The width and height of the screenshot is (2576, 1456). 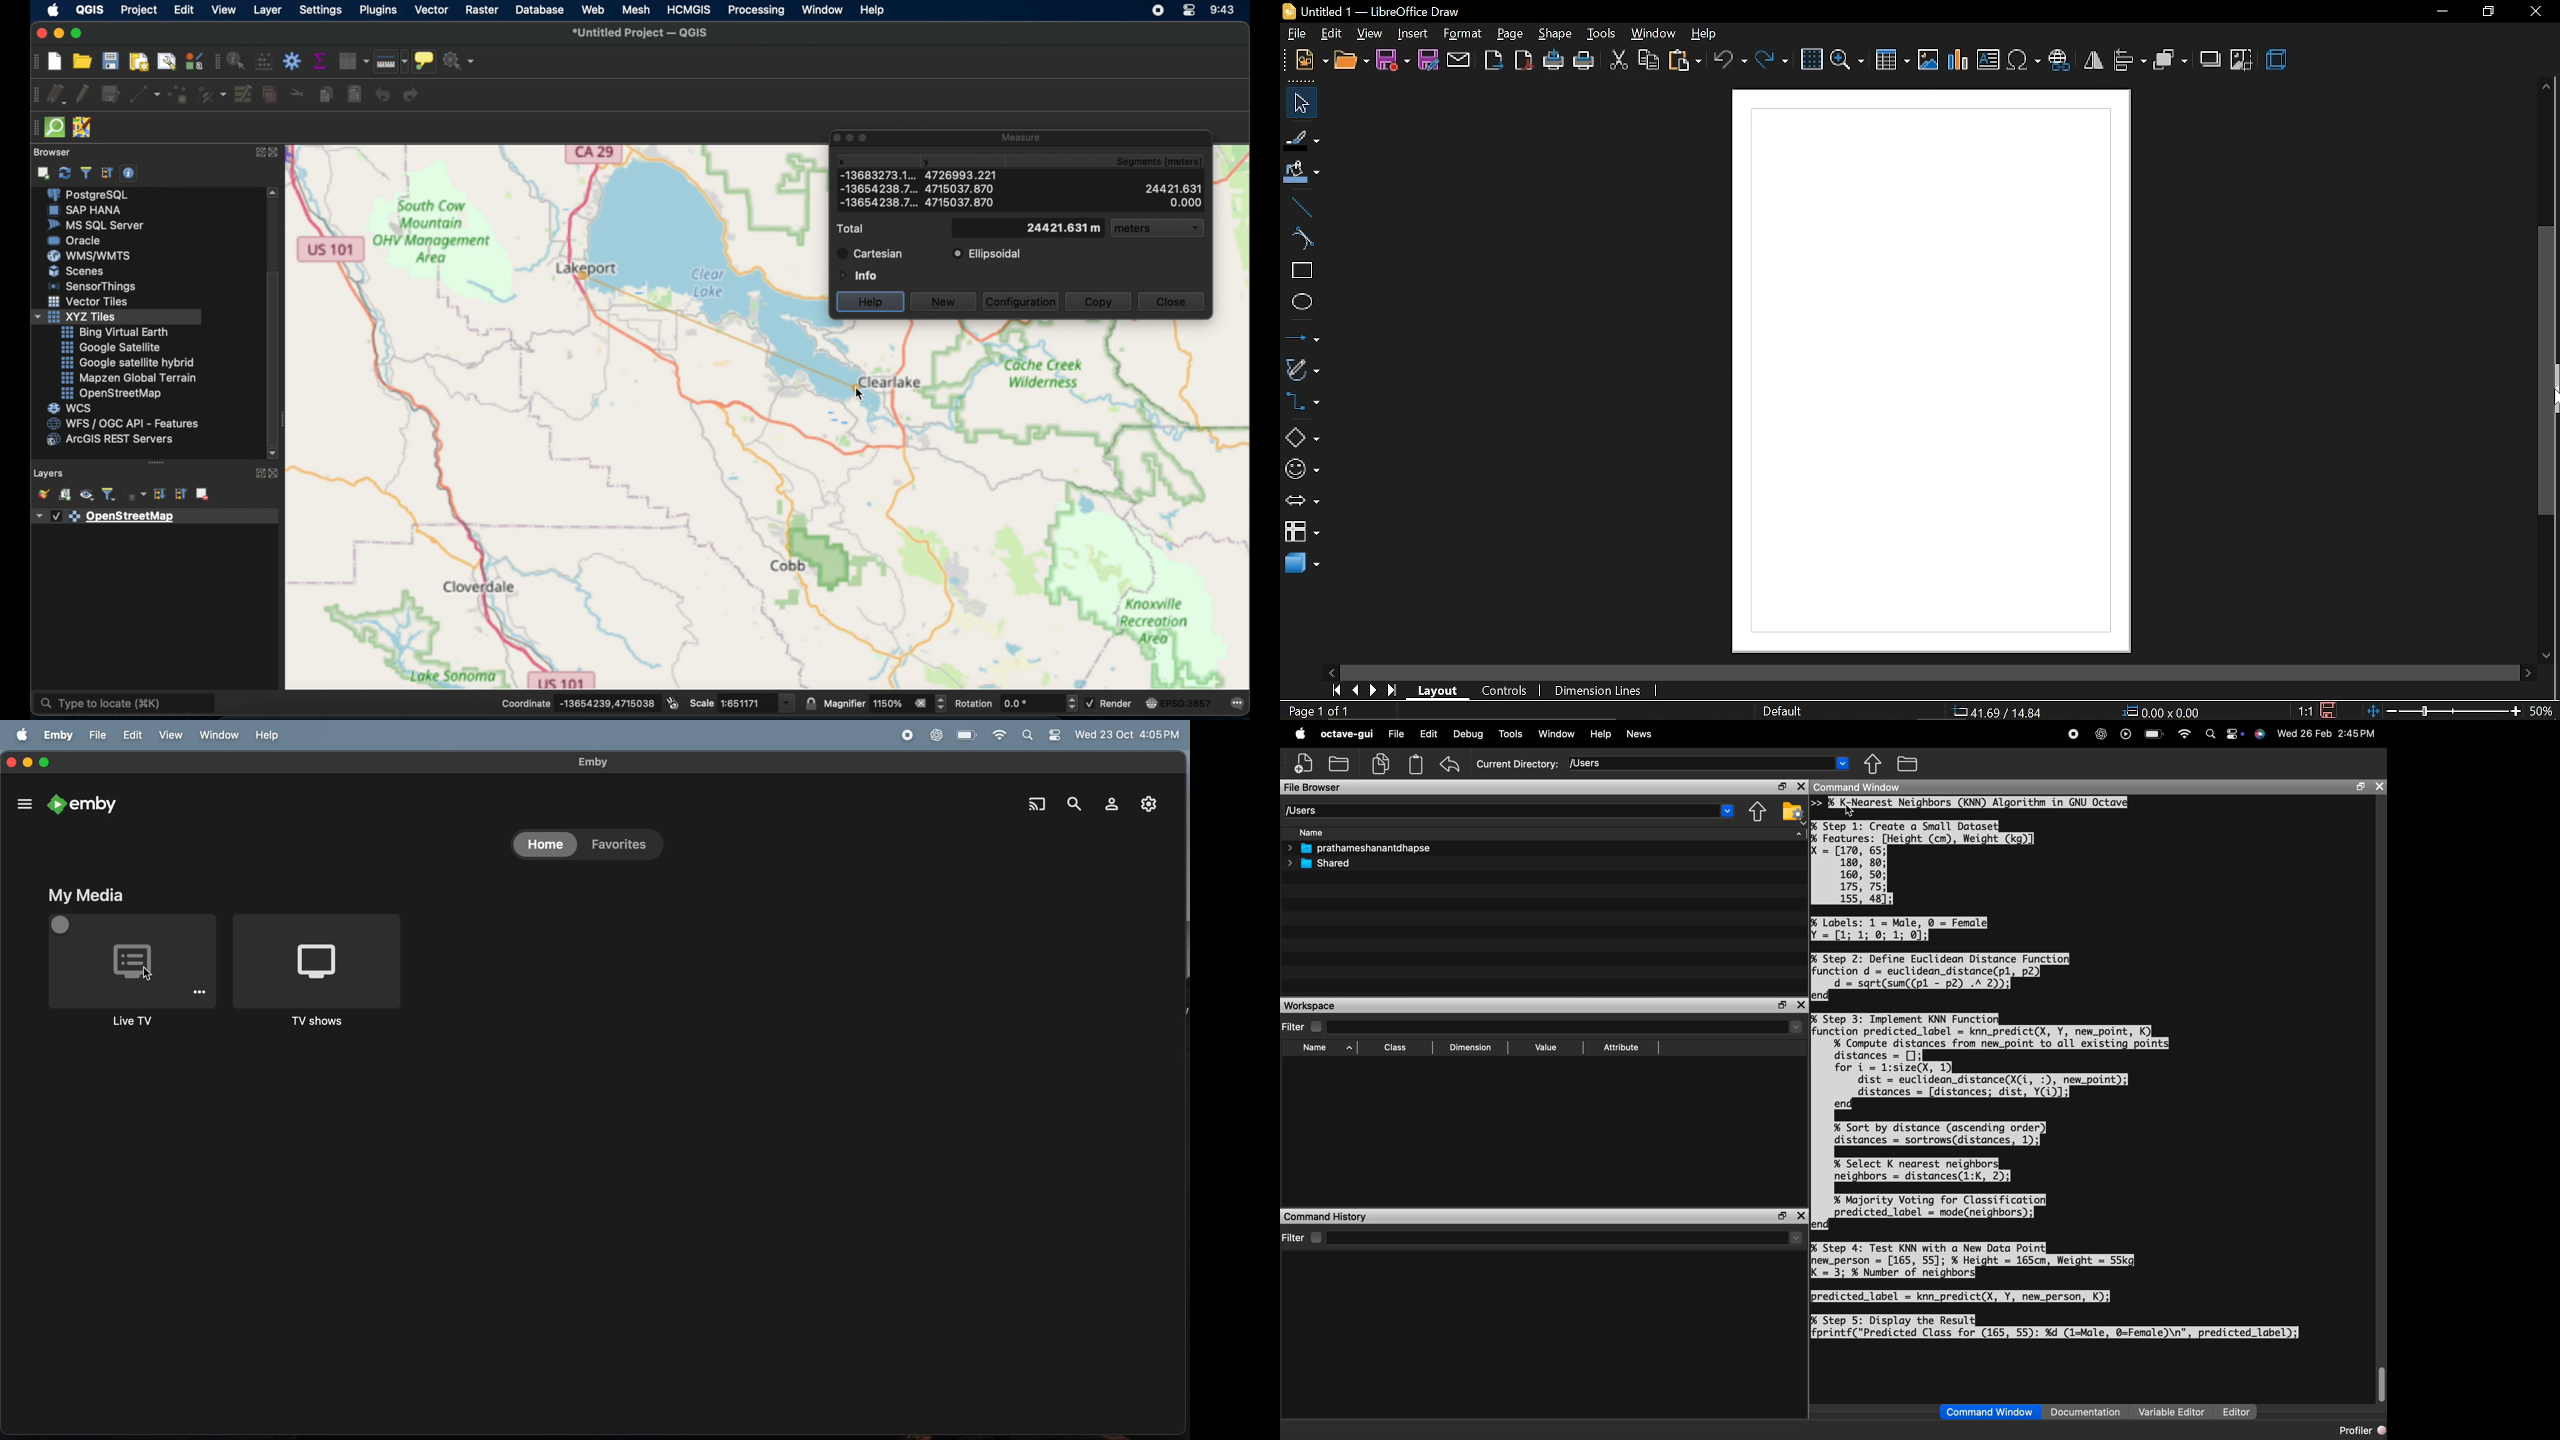 What do you see at coordinates (113, 61) in the screenshot?
I see `save project` at bounding box center [113, 61].